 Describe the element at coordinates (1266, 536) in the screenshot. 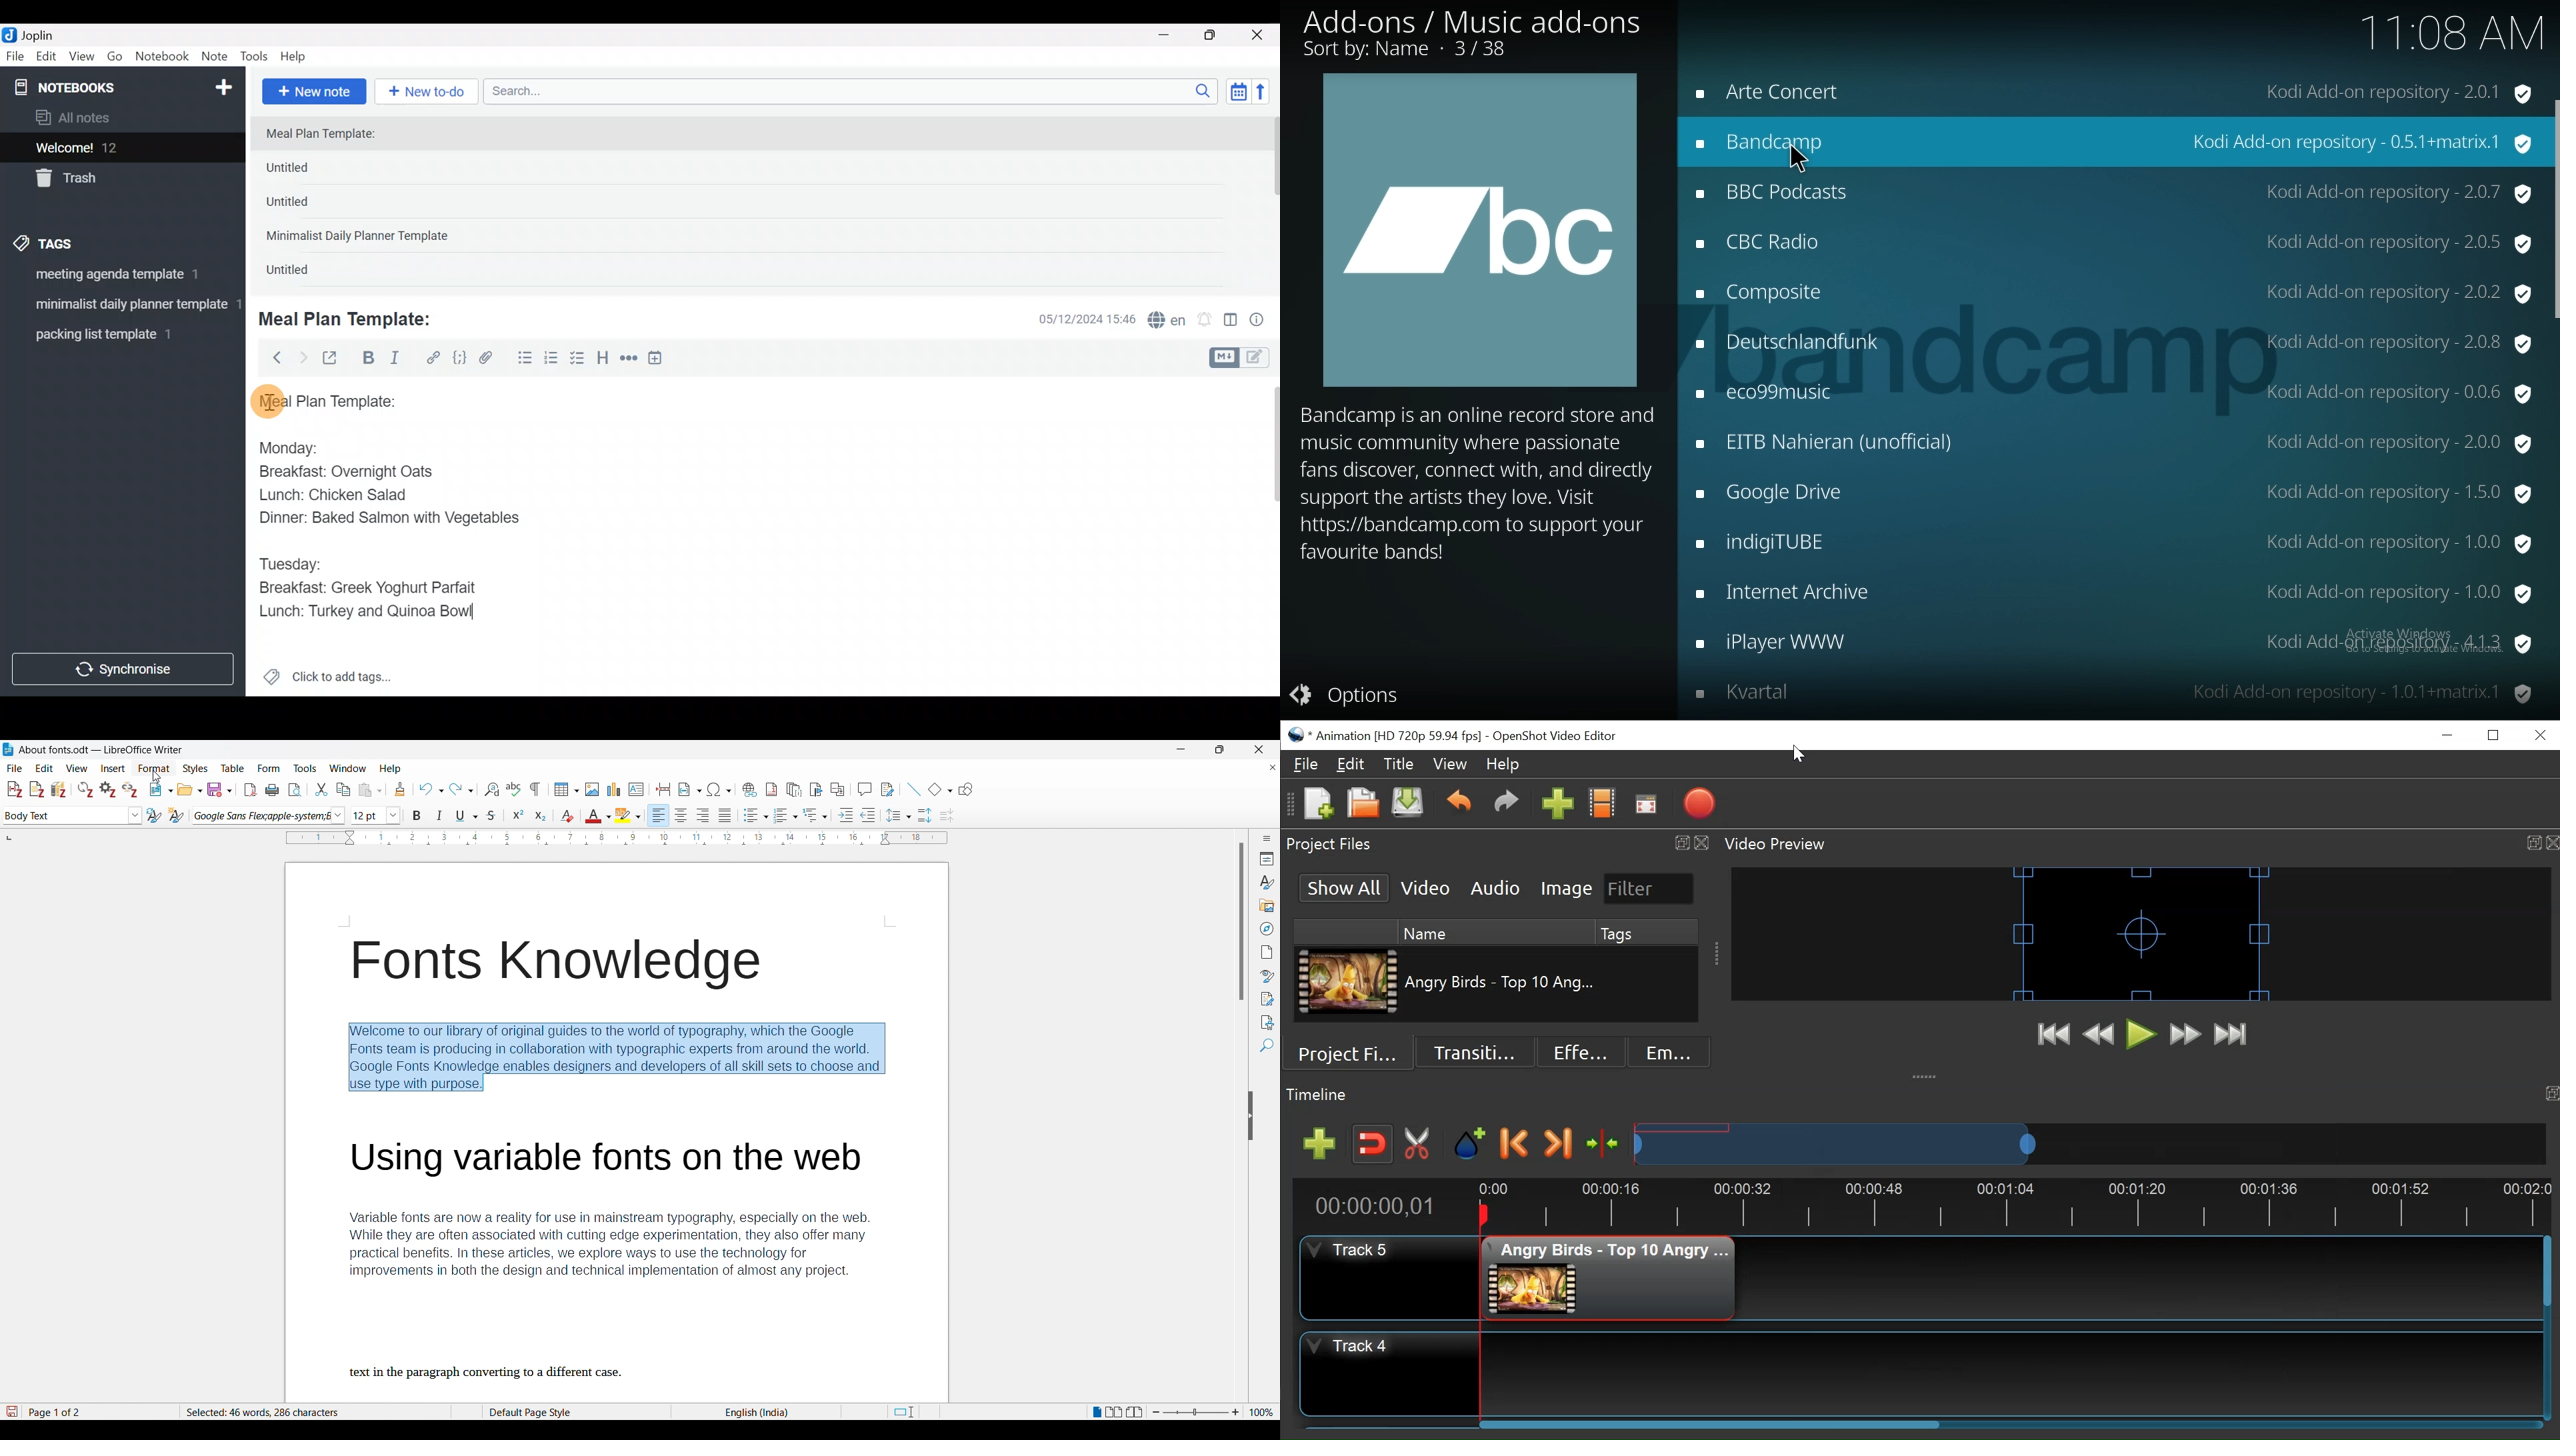

I see `Scroll bar` at that location.